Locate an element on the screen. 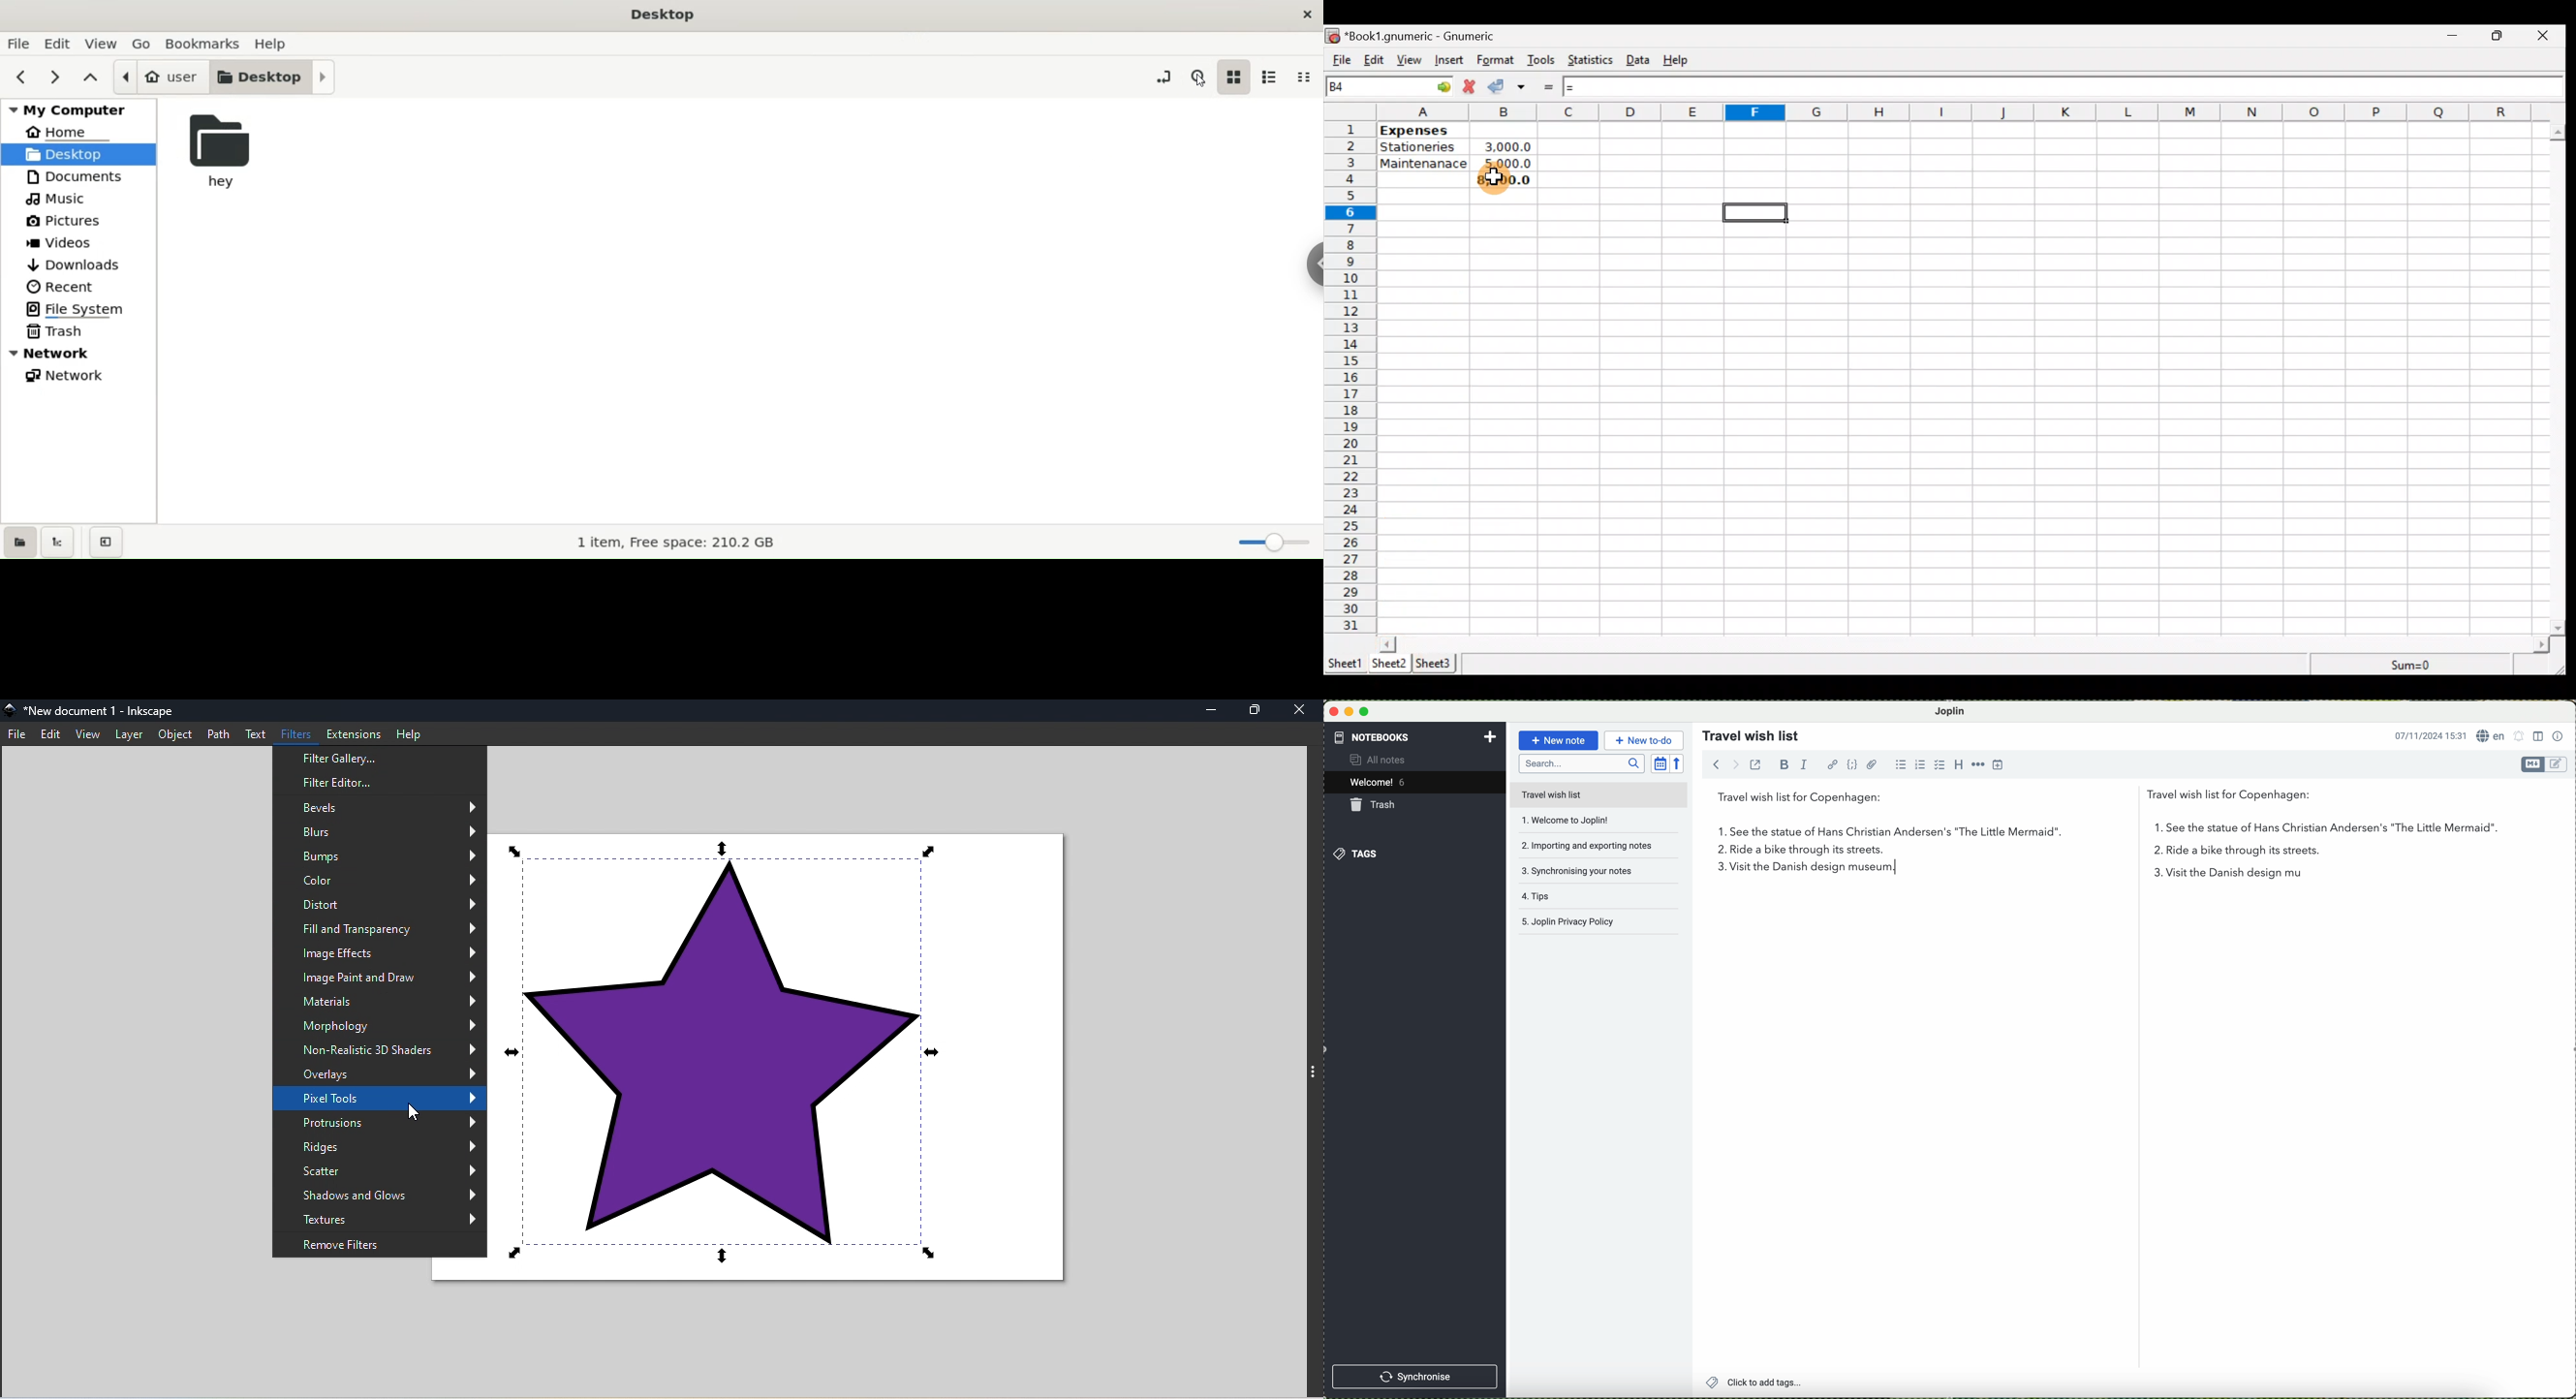 This screenshot has width=2576, height=1400. reverse sort order is located at coordinates (1679, 763).